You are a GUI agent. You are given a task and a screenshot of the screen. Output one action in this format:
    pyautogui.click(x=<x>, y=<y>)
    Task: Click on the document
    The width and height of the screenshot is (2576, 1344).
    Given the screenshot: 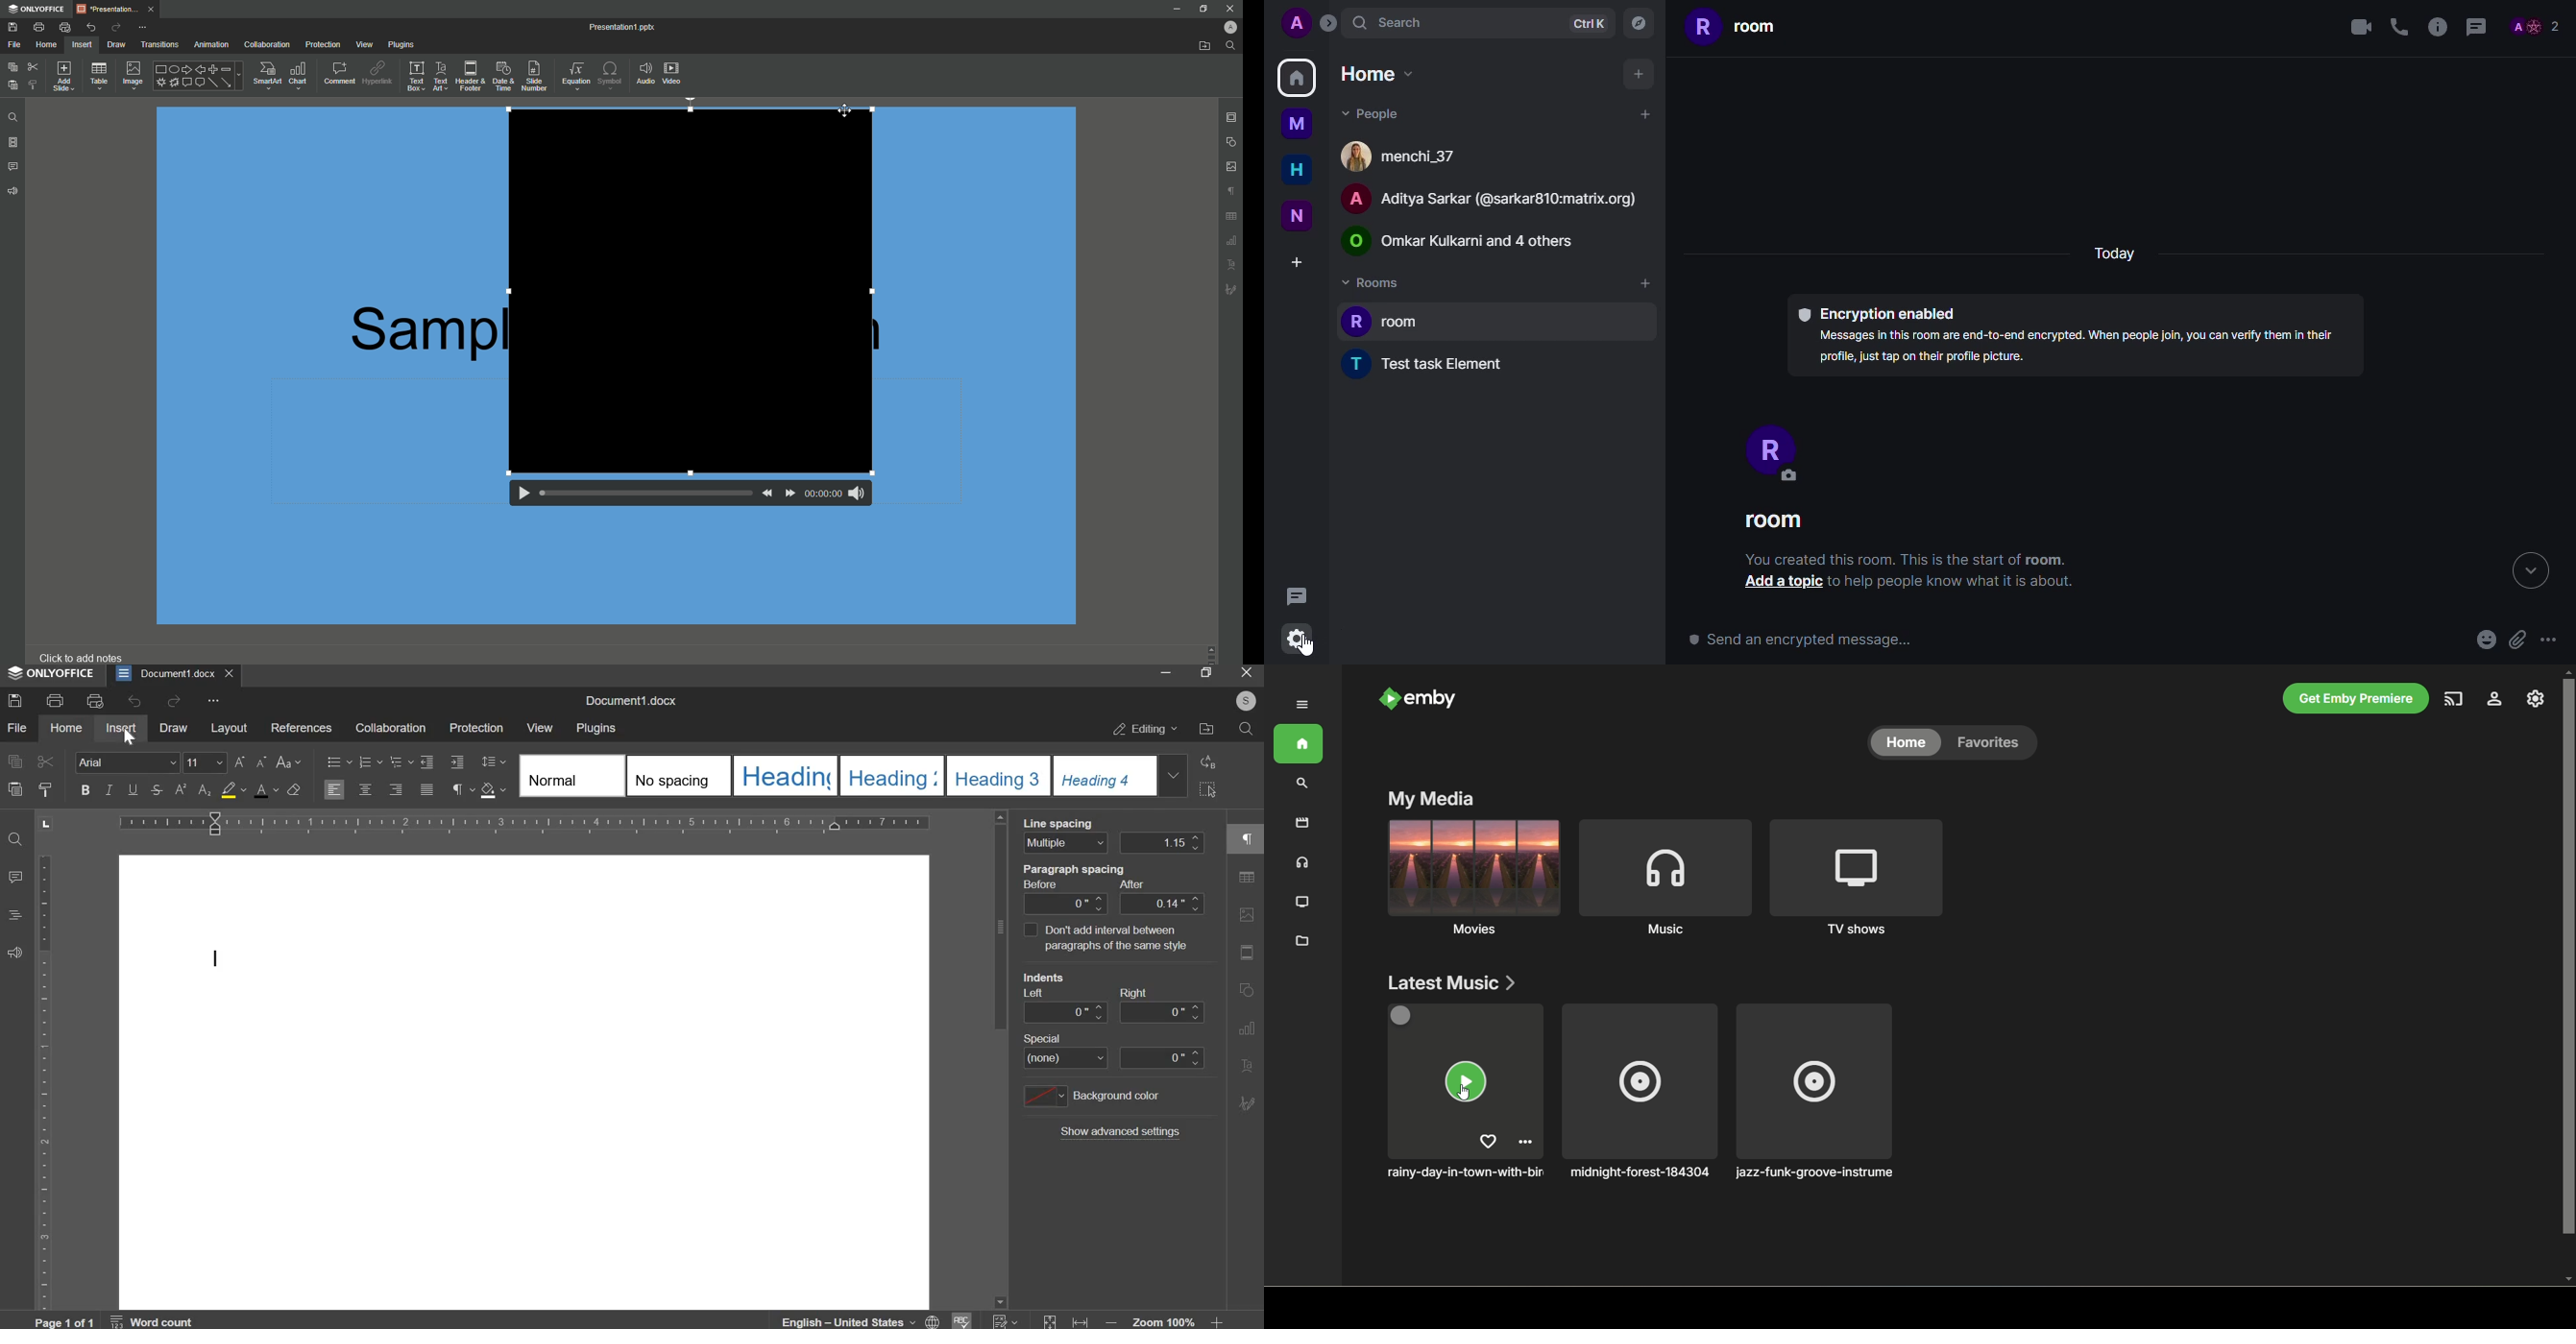 What is the action you would take?
    pyautogui.click(x=524, y=1083)
    